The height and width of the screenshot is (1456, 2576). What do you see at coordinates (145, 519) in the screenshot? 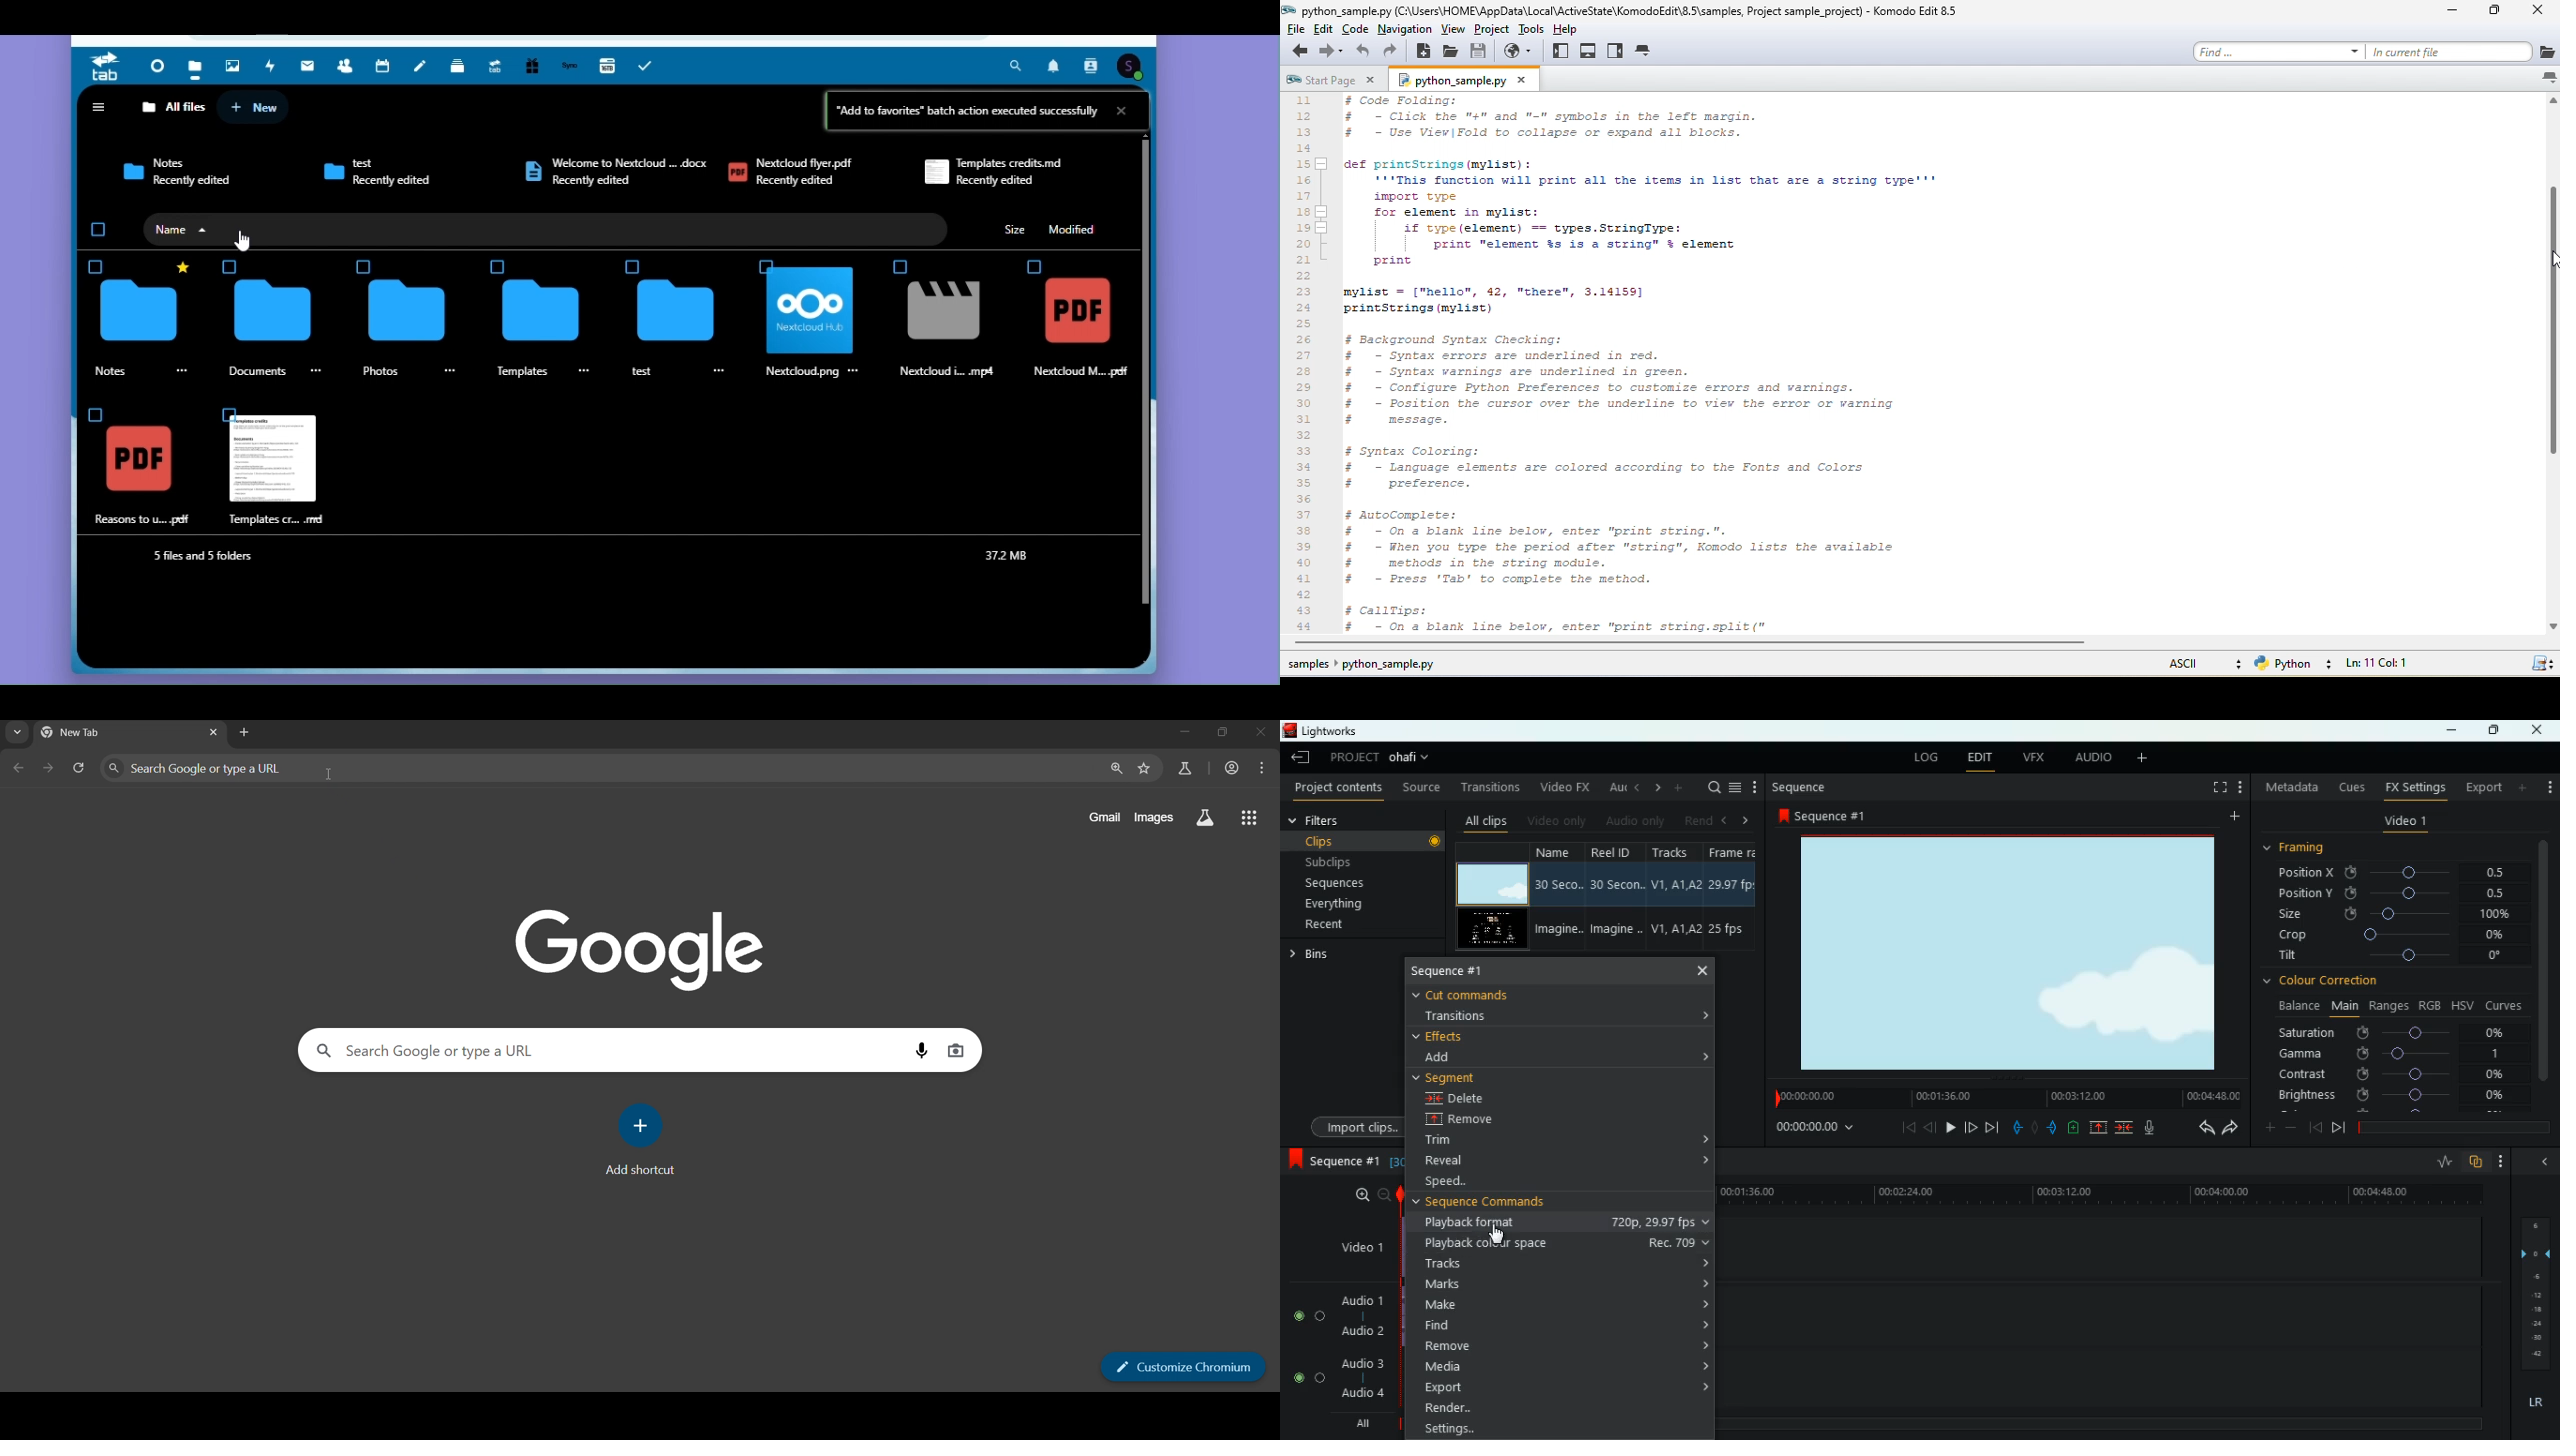
I see `Reasons to u.. pdf` at bounding box center [145, 519].